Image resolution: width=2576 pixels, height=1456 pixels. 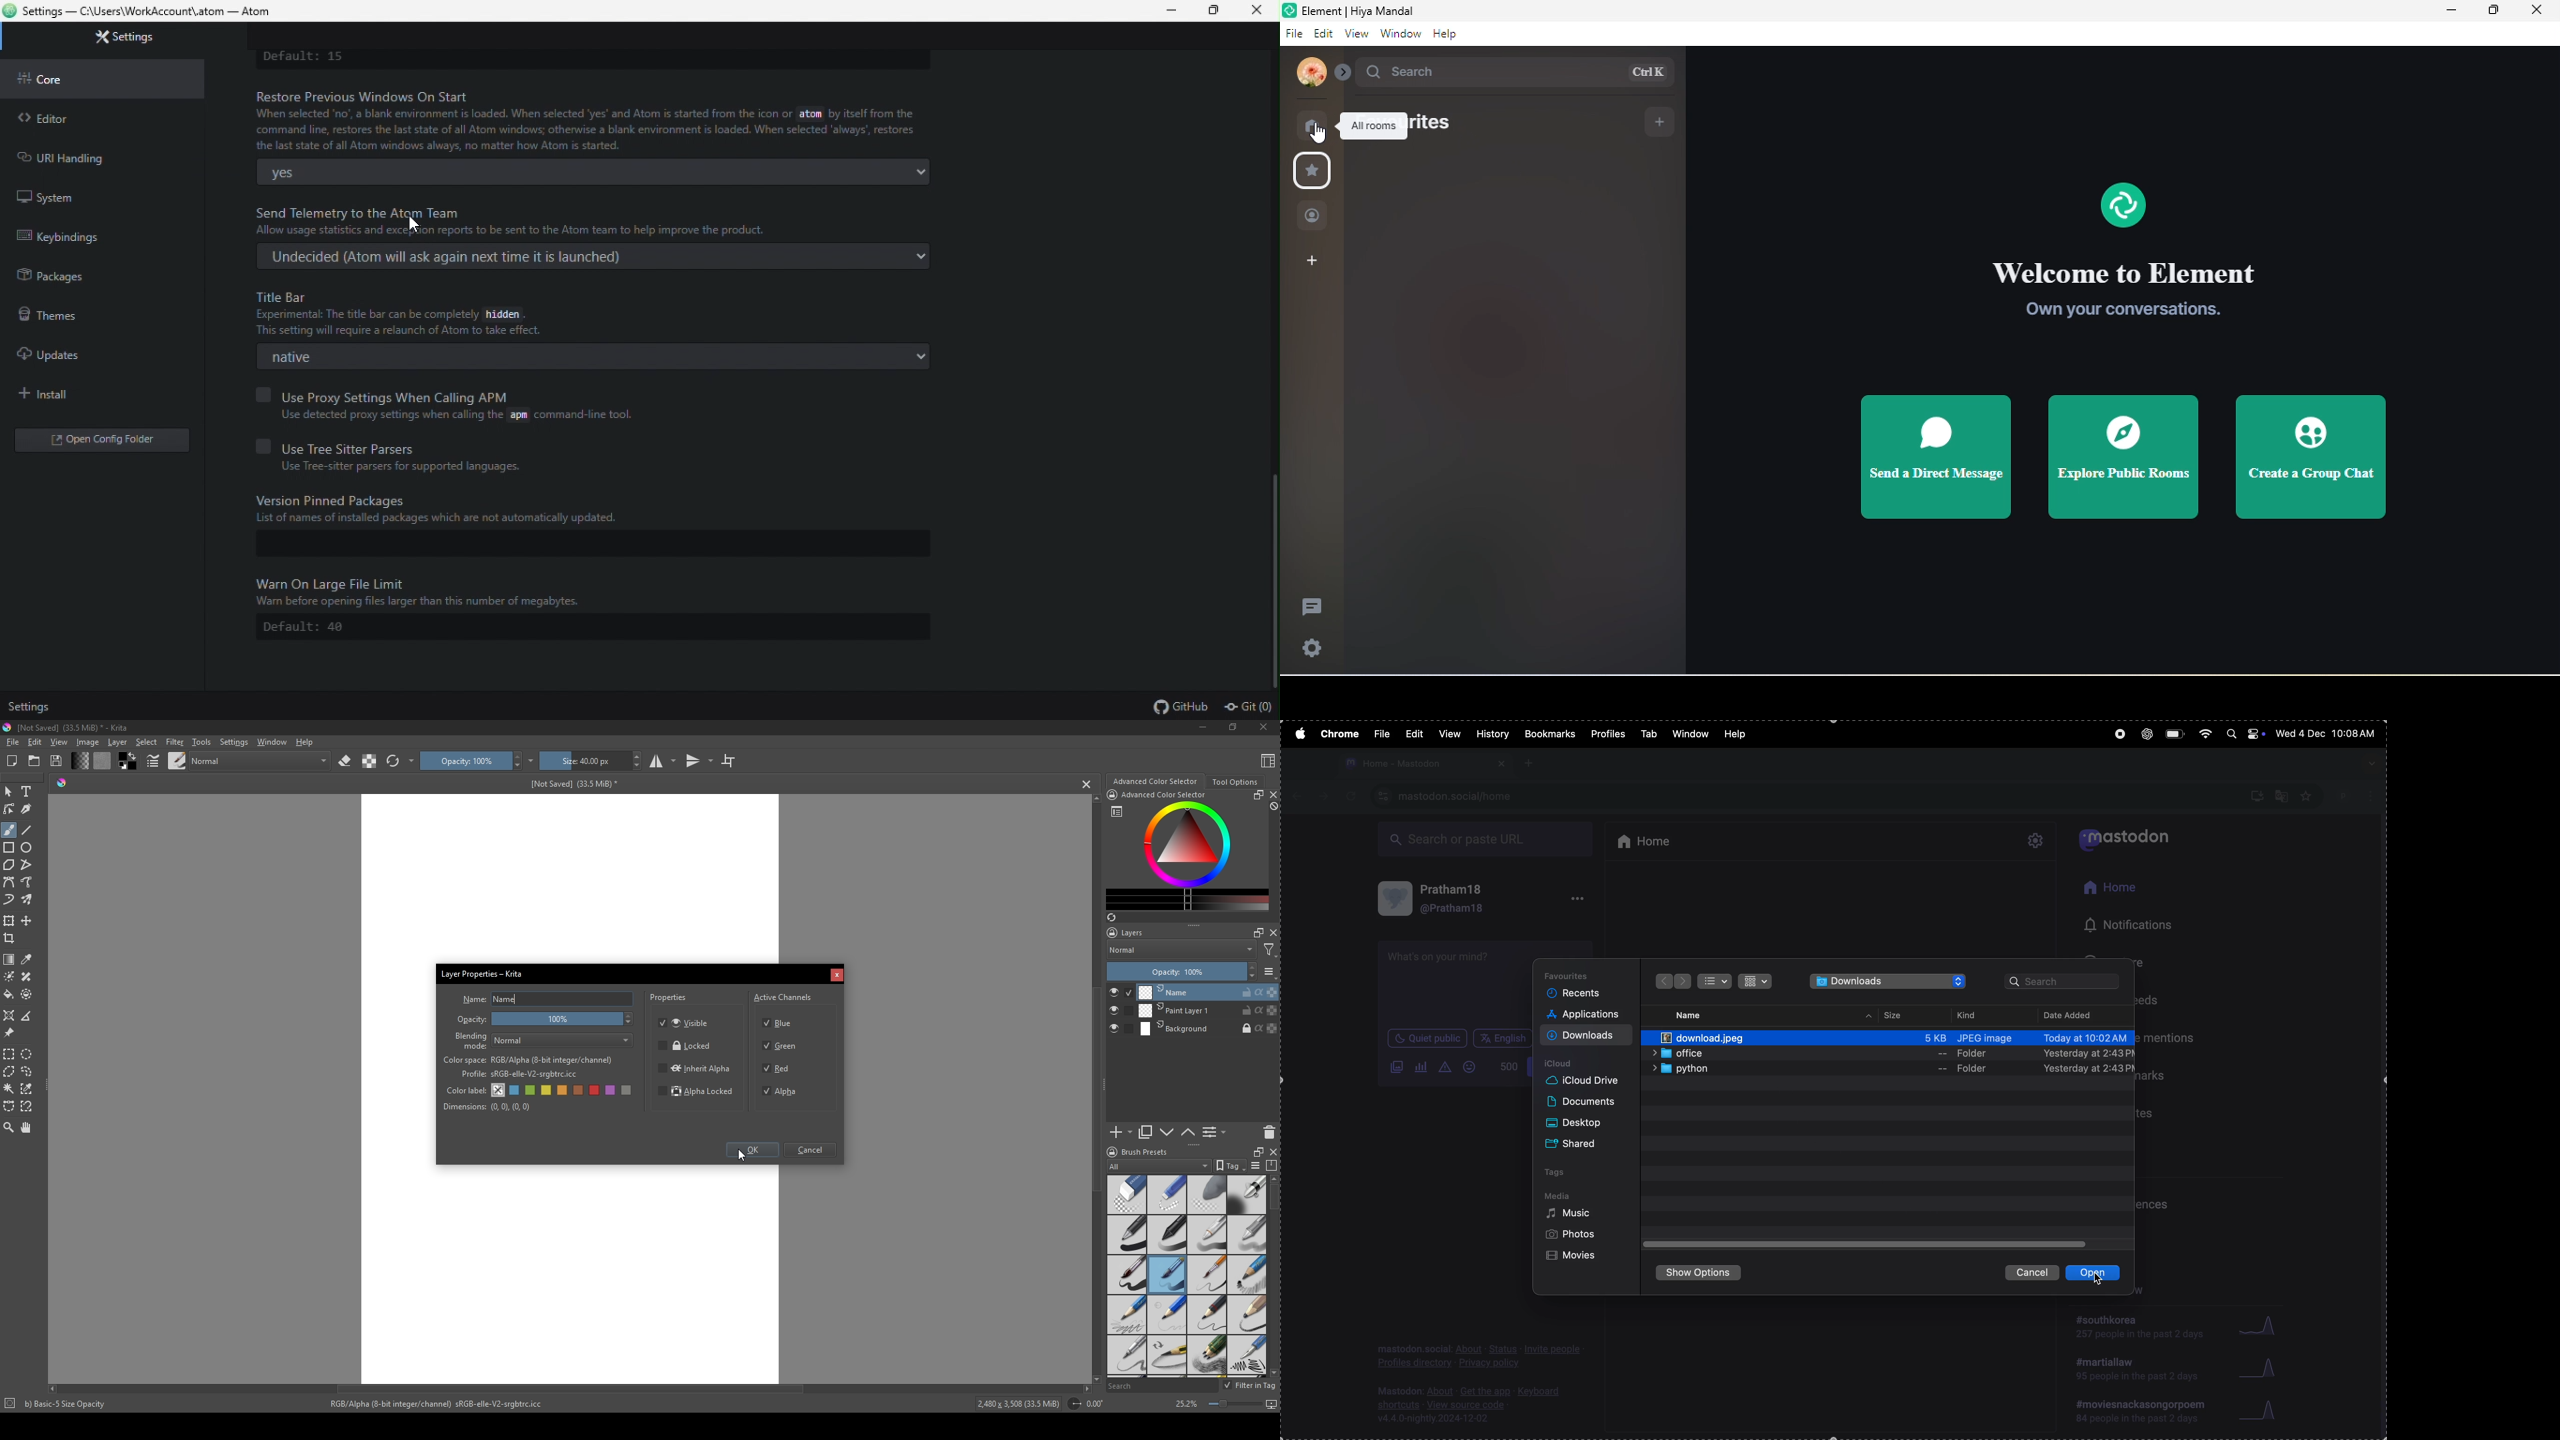 I want to click on profiles, so click(x=1608, y=734).